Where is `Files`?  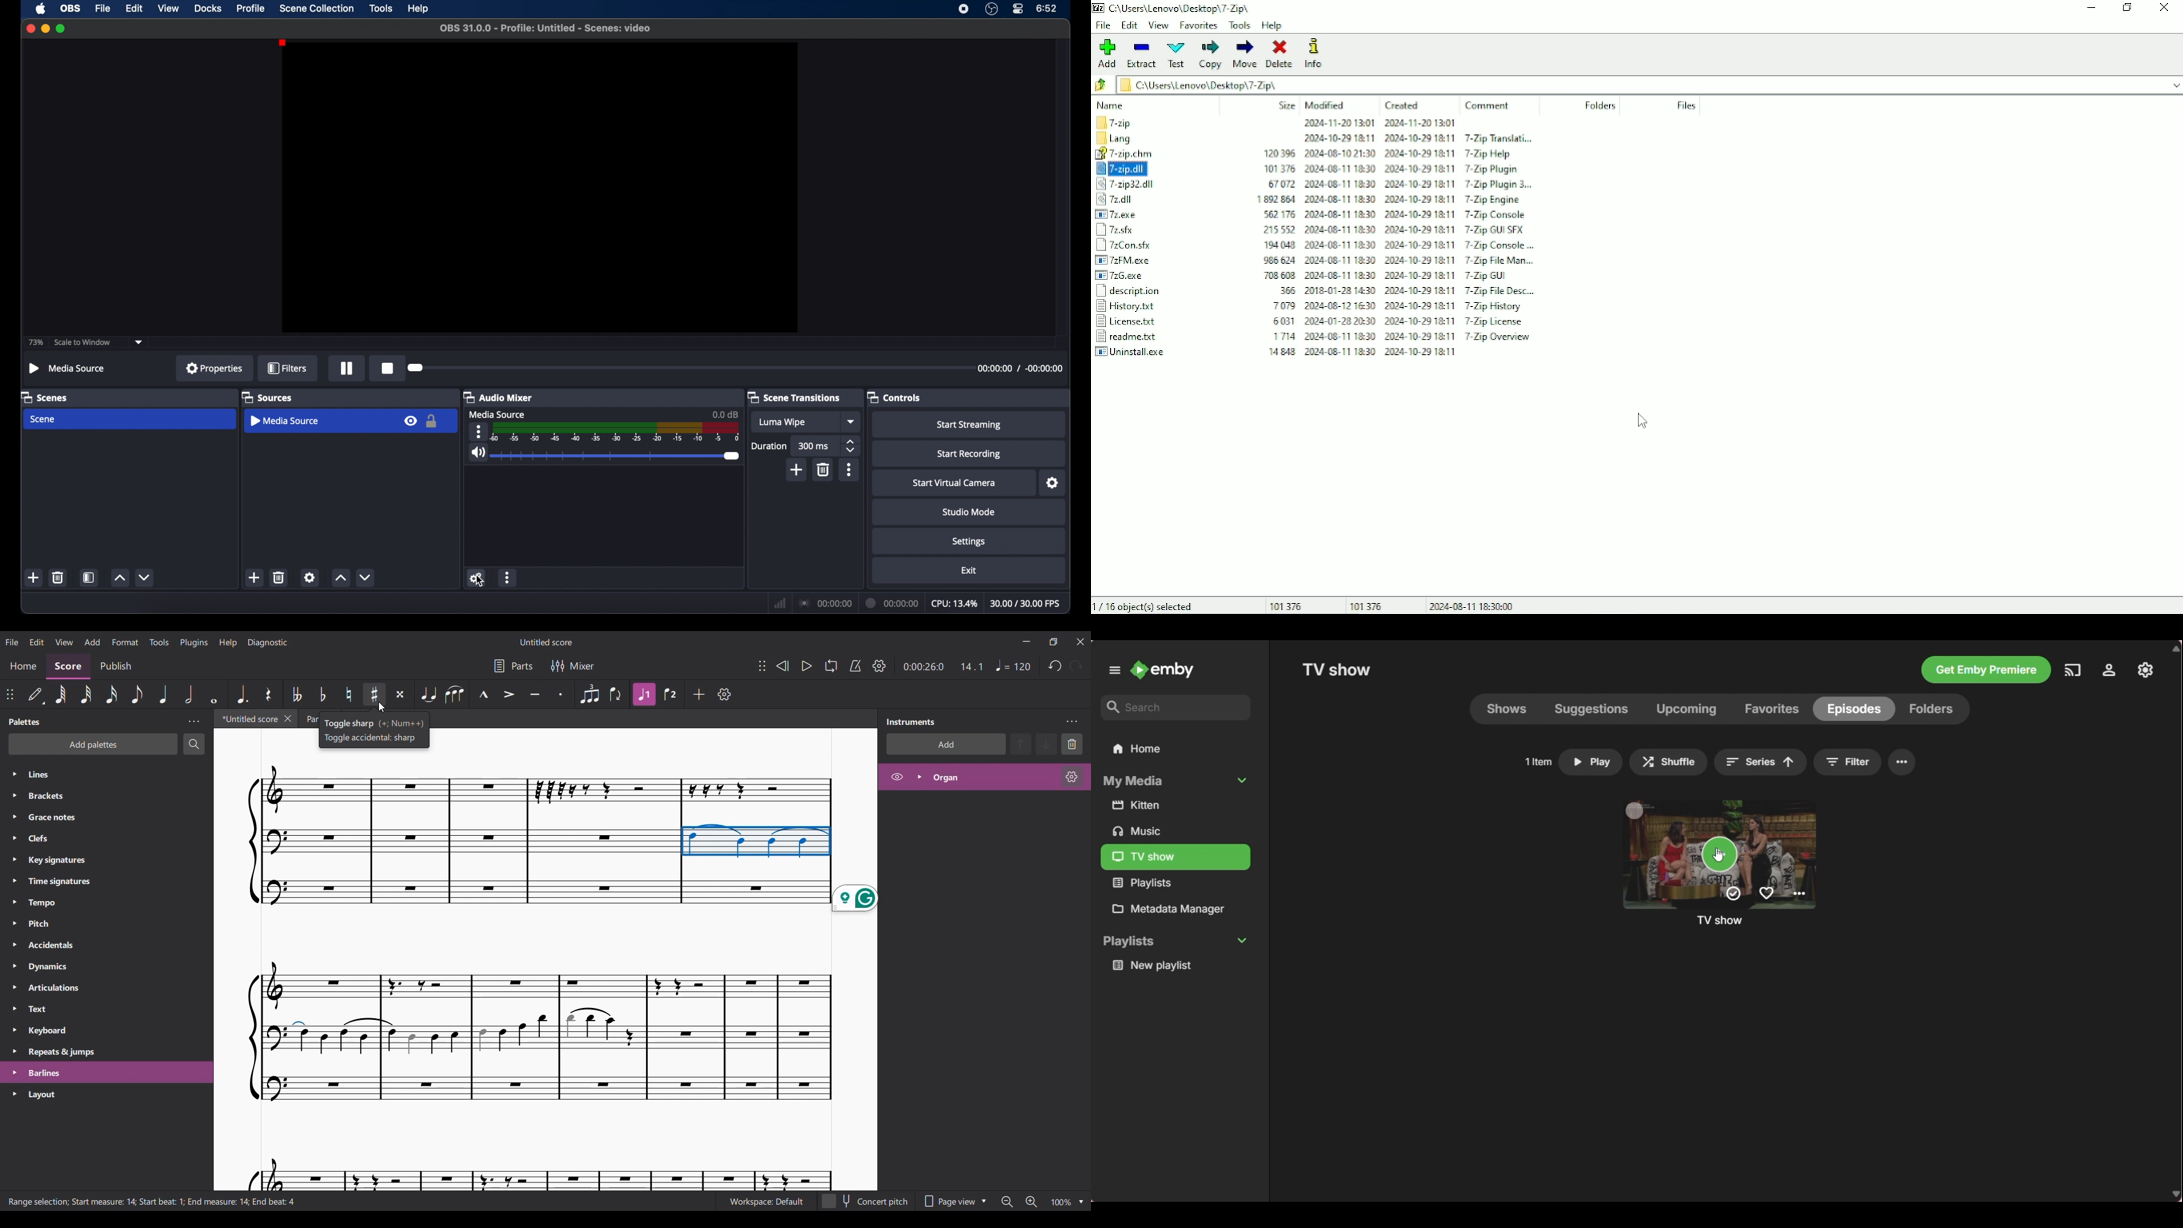
Files is located at coordinates (1687, 105).